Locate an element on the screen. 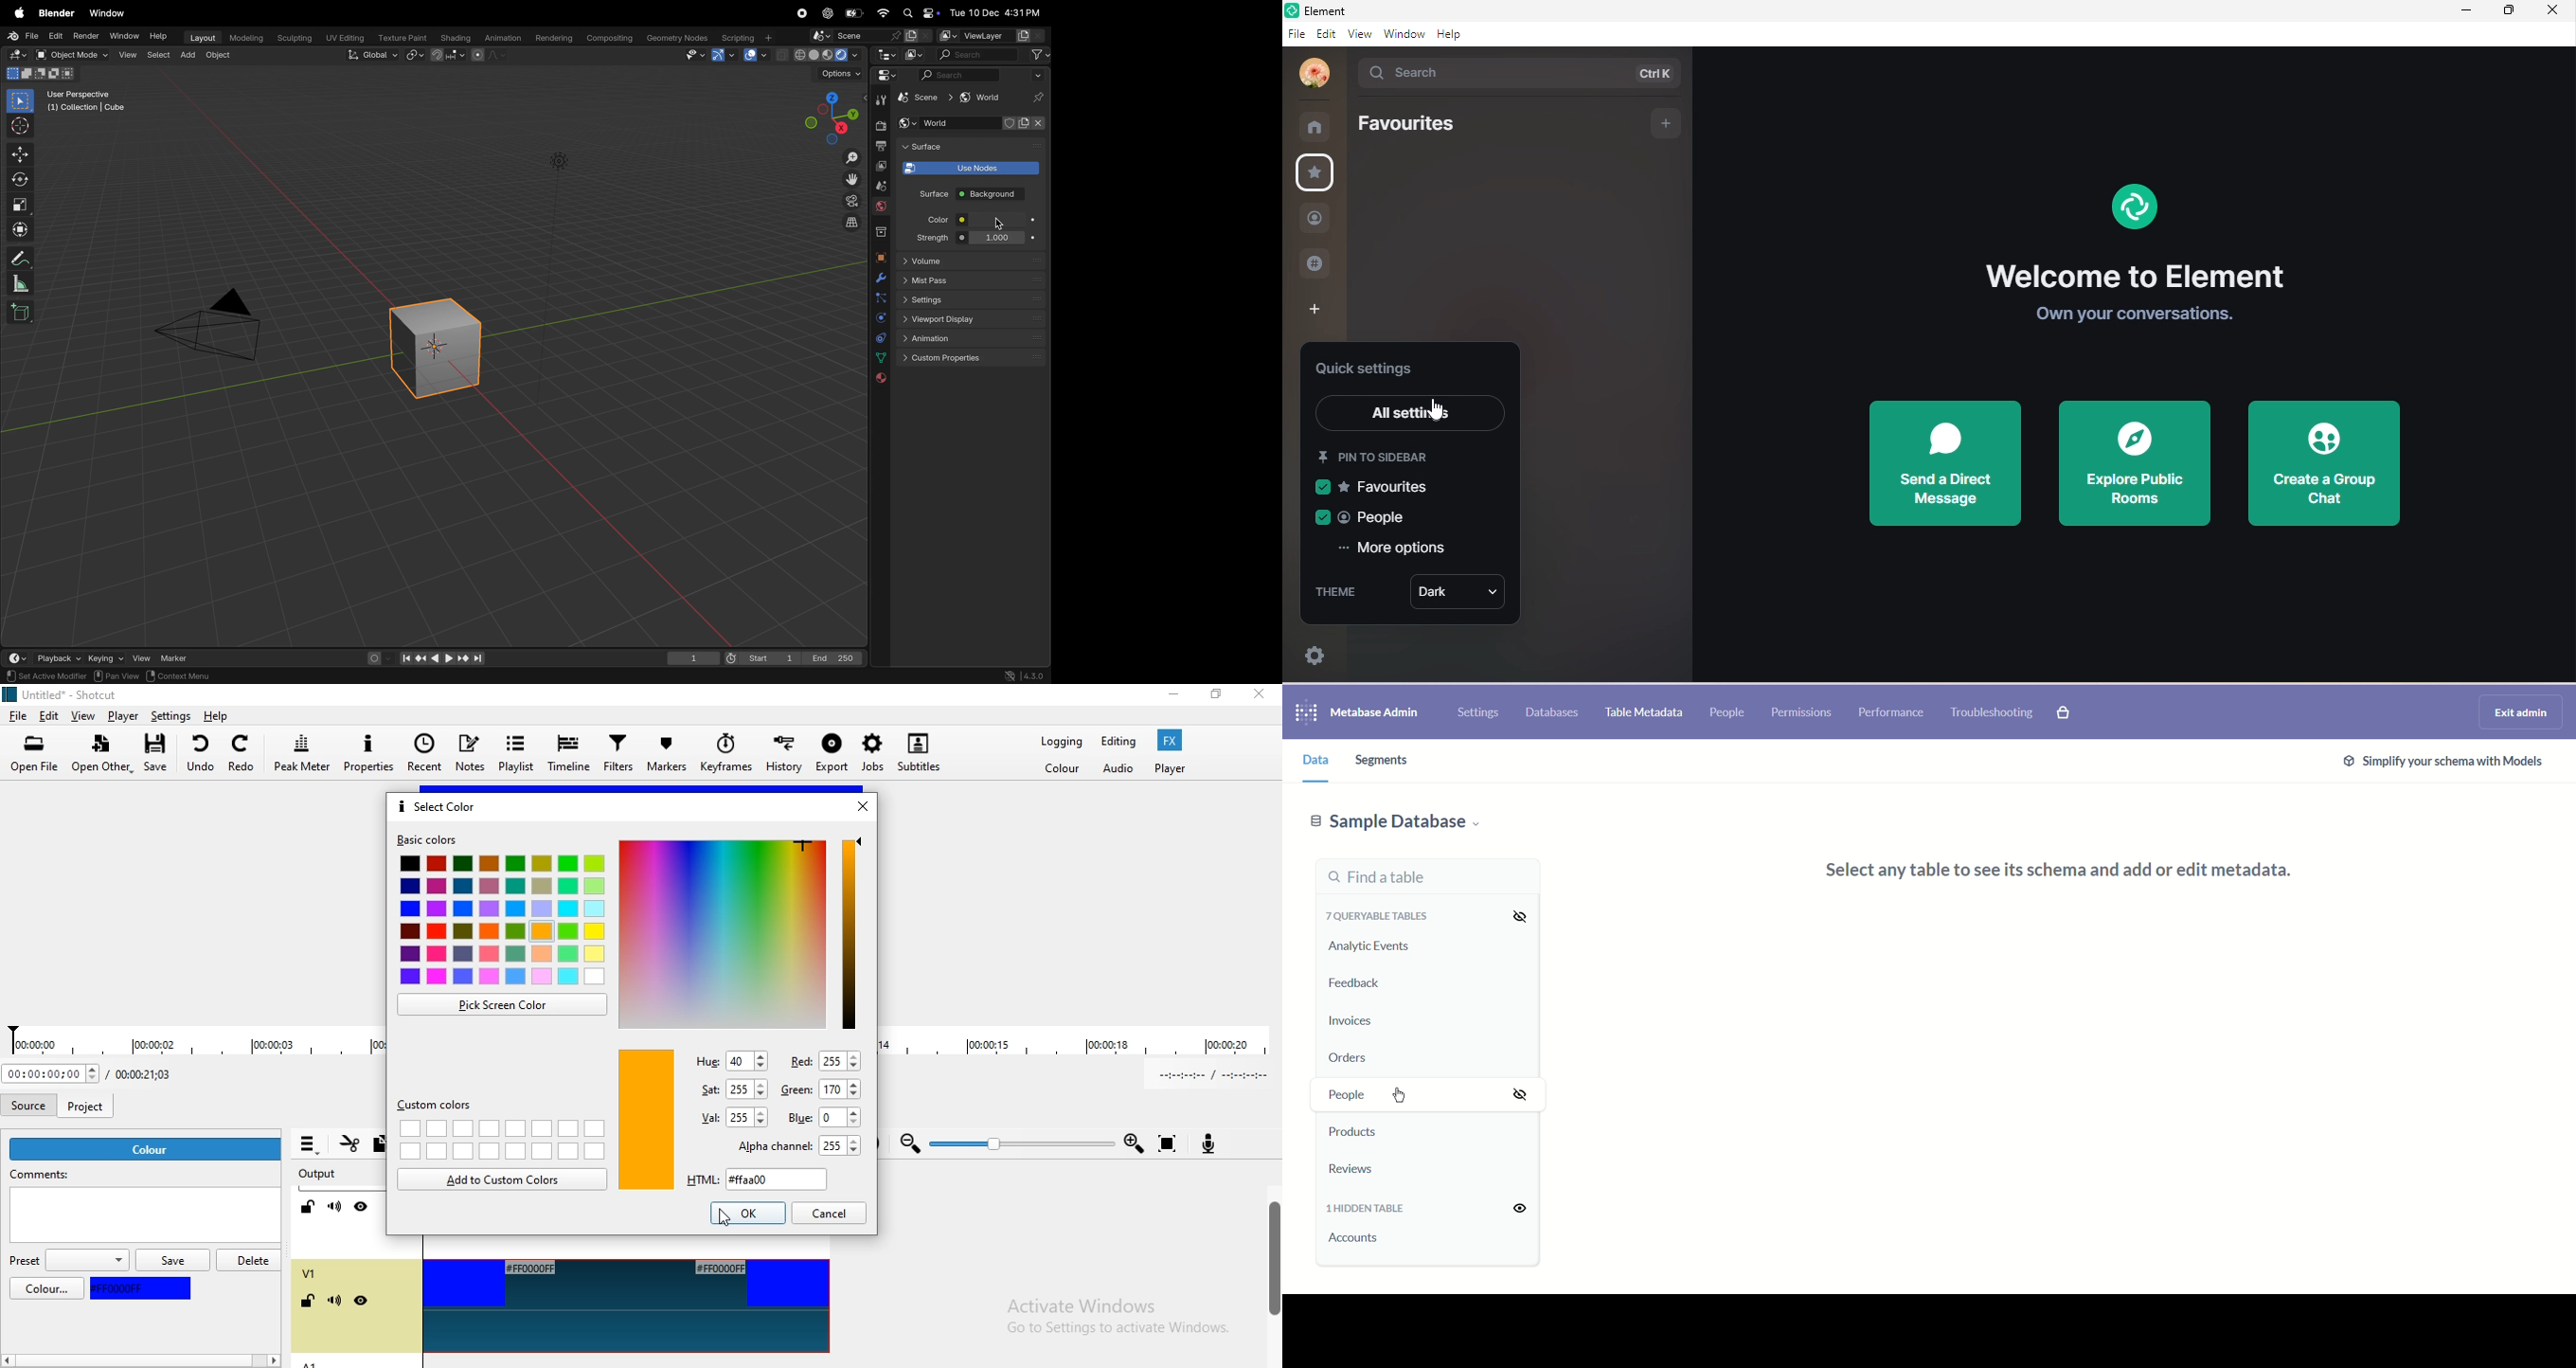 Image resolution: width=2576 pixels, height=1372 pixels. color is located at coordinates (48, 1290).